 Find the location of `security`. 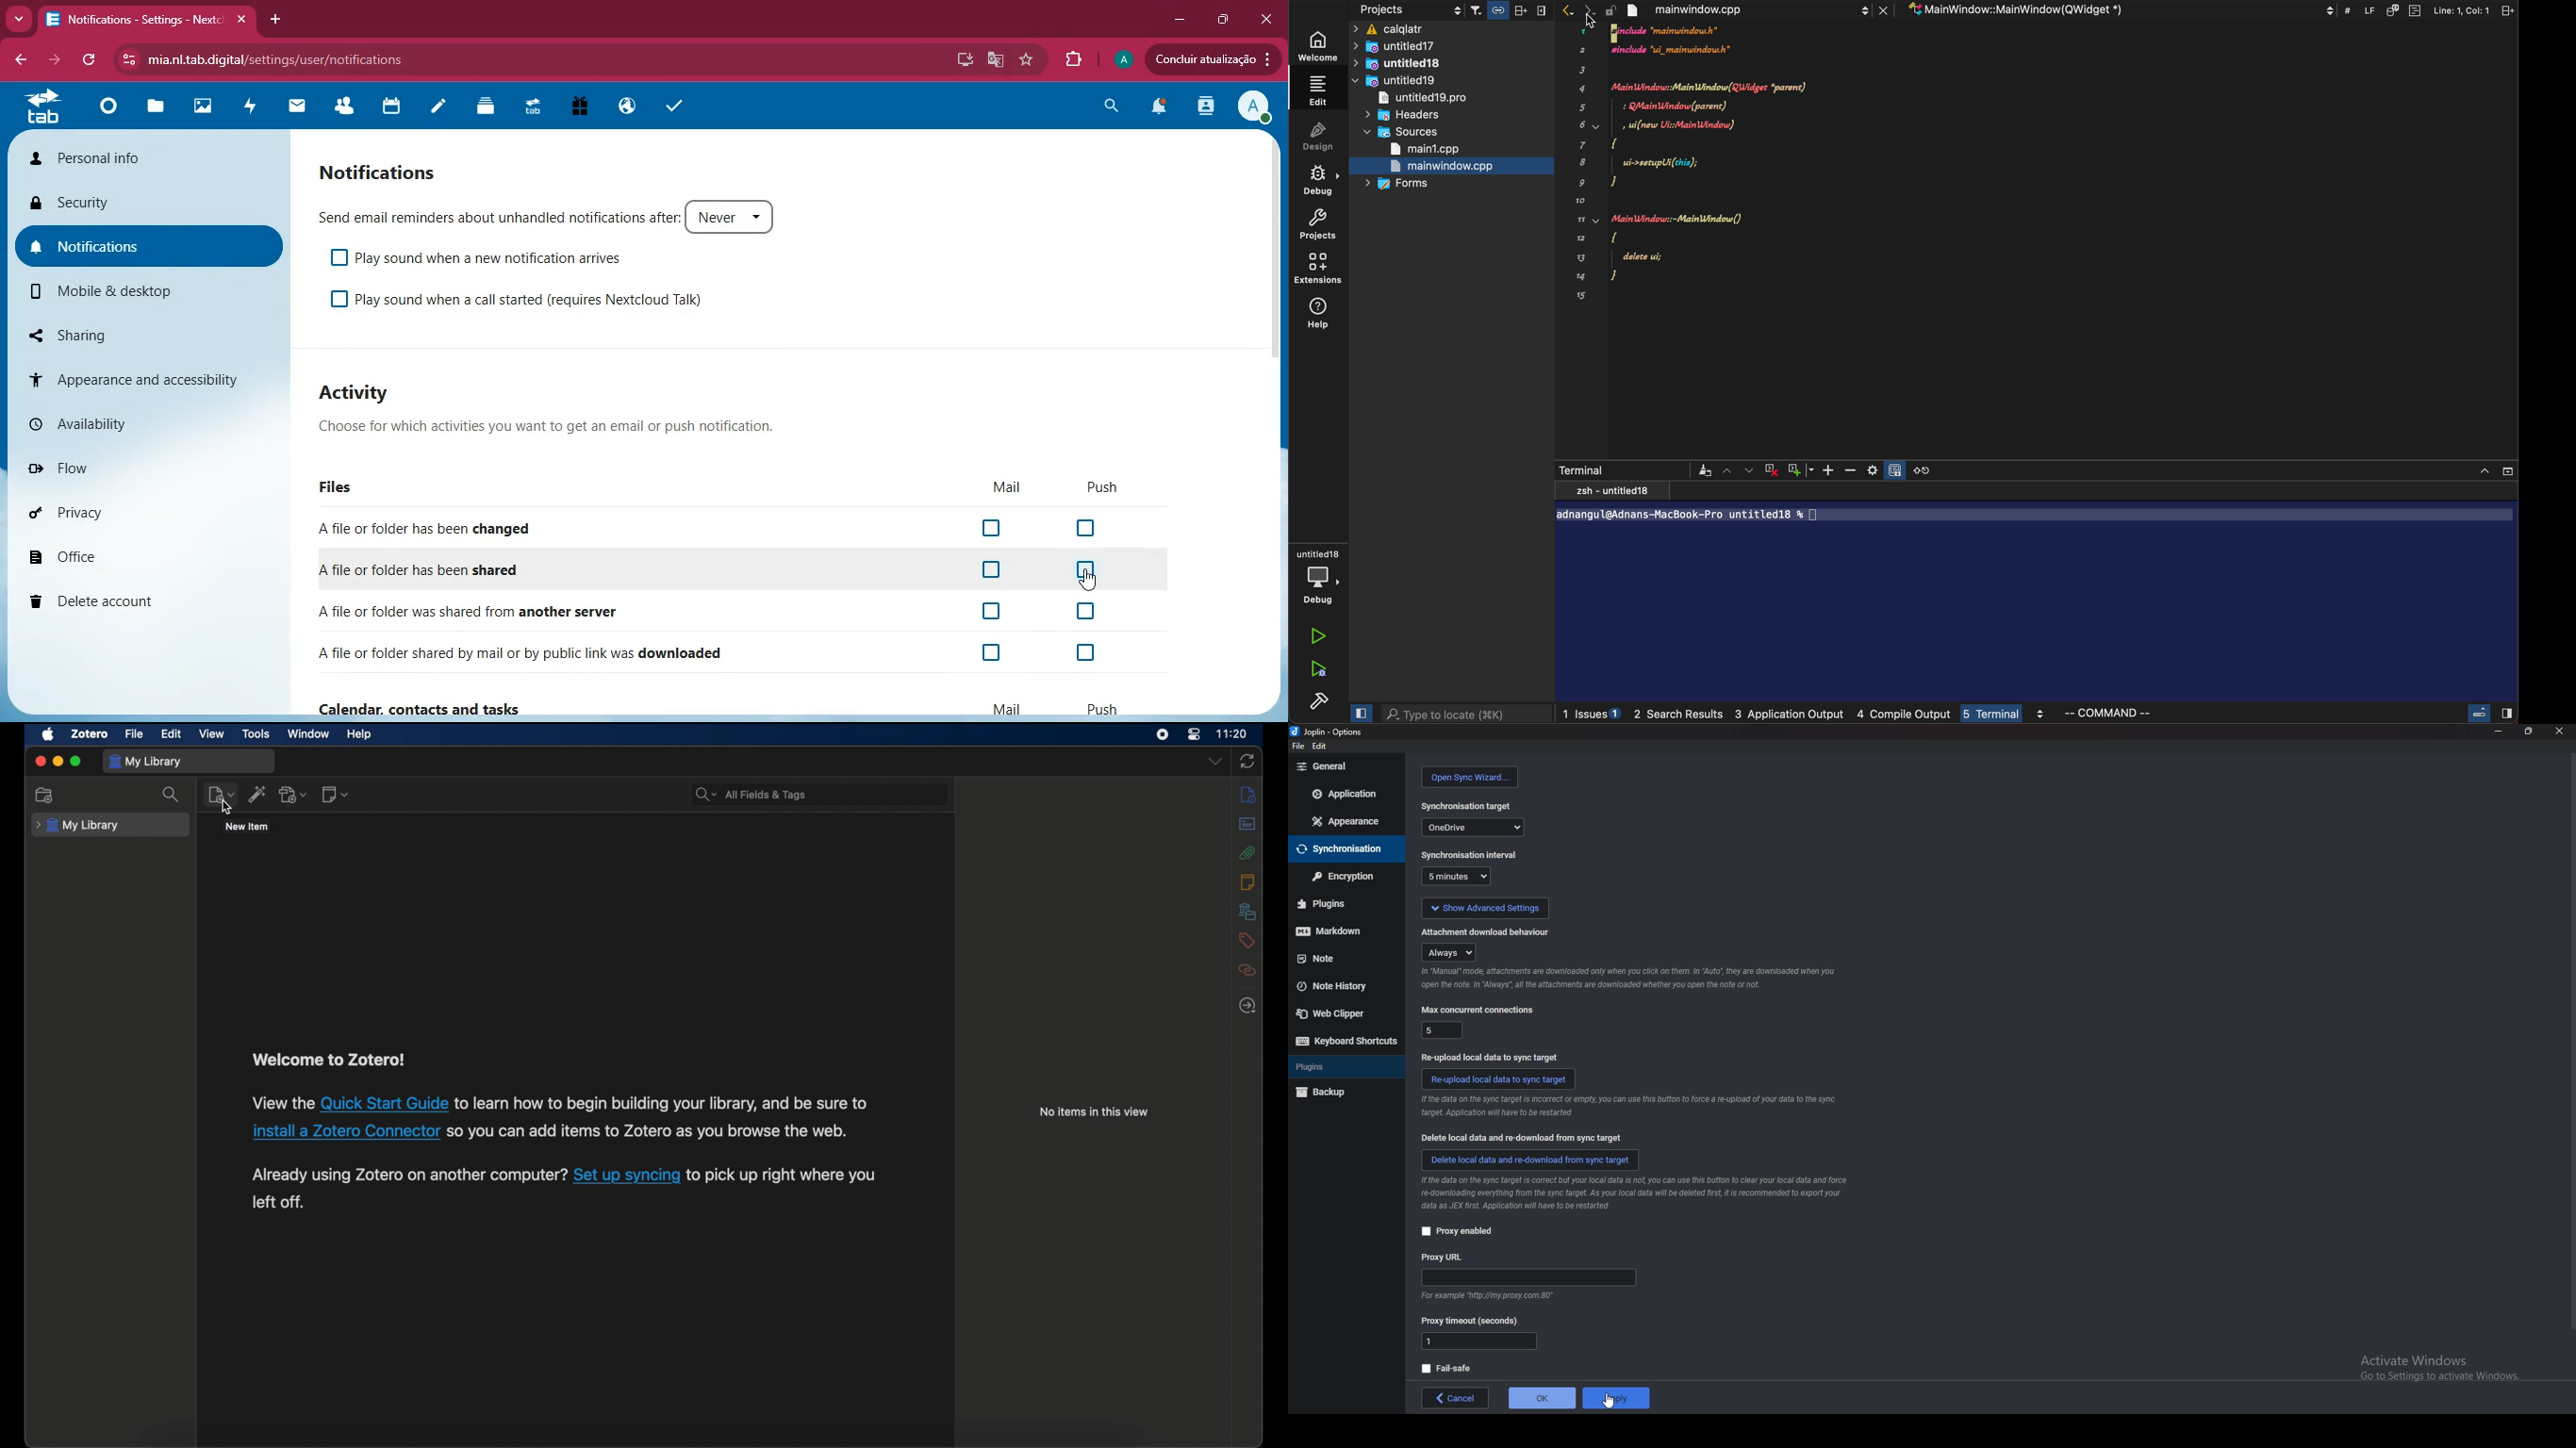

security is located at coordinates (151, 202).